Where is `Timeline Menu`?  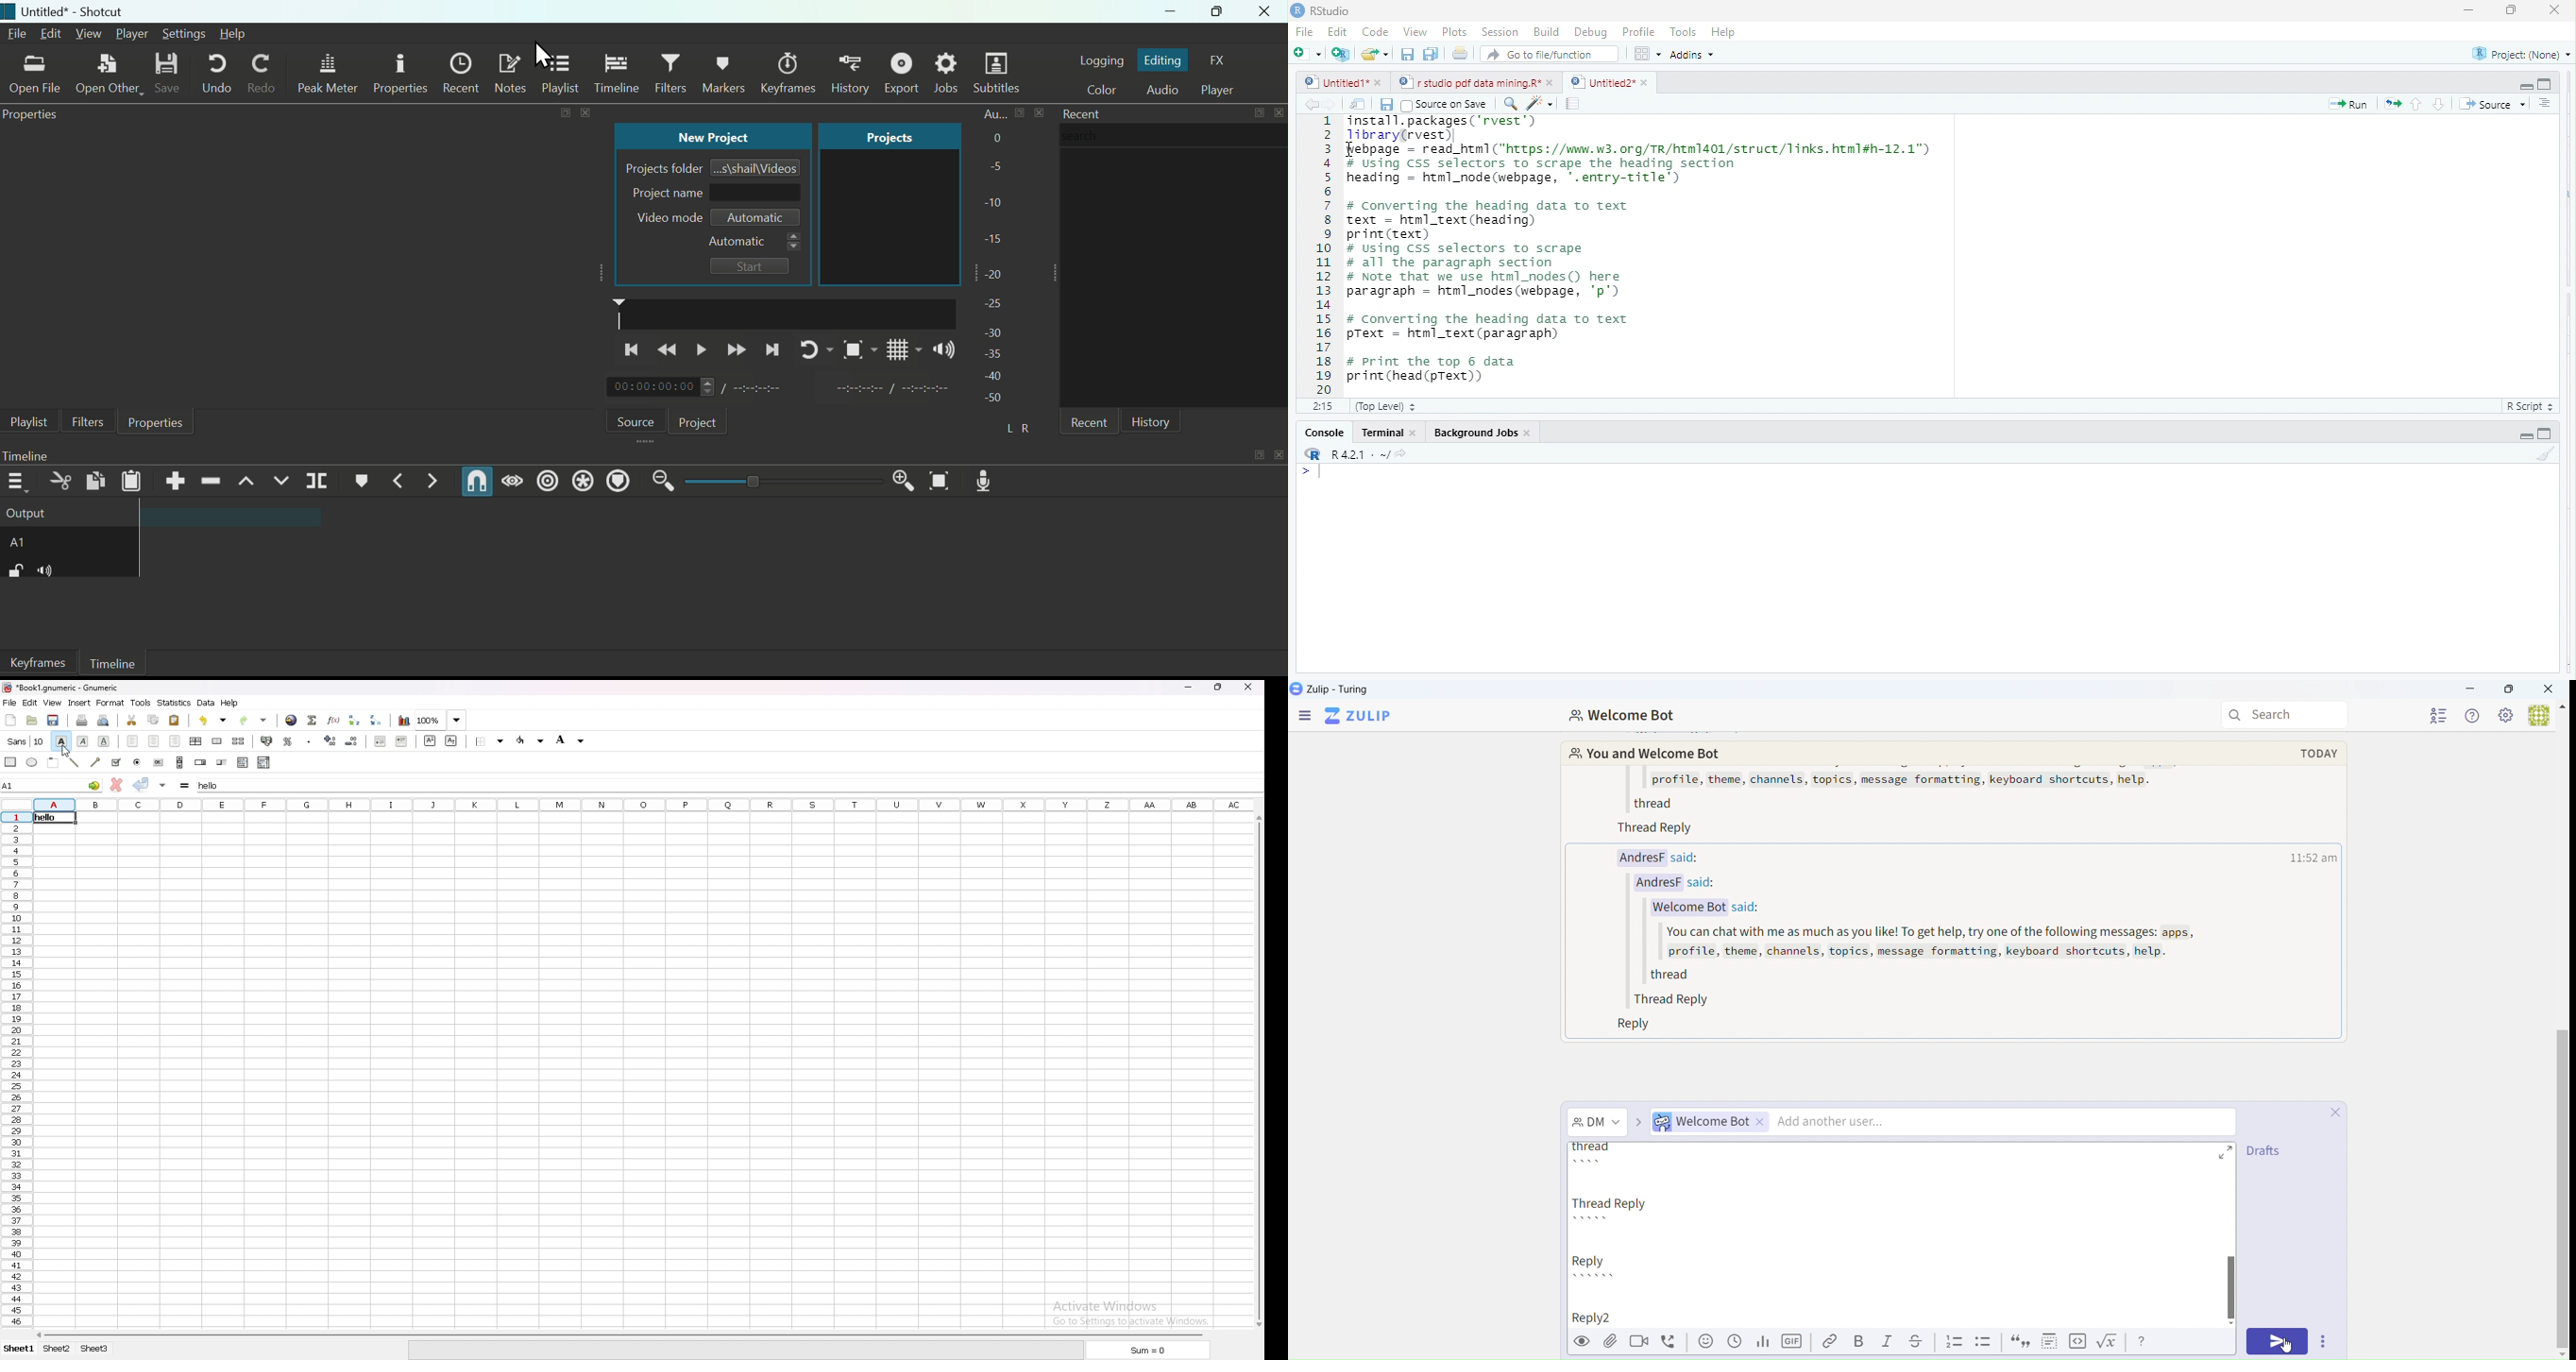
Timeline Menu is located at coordinates (19, 481).